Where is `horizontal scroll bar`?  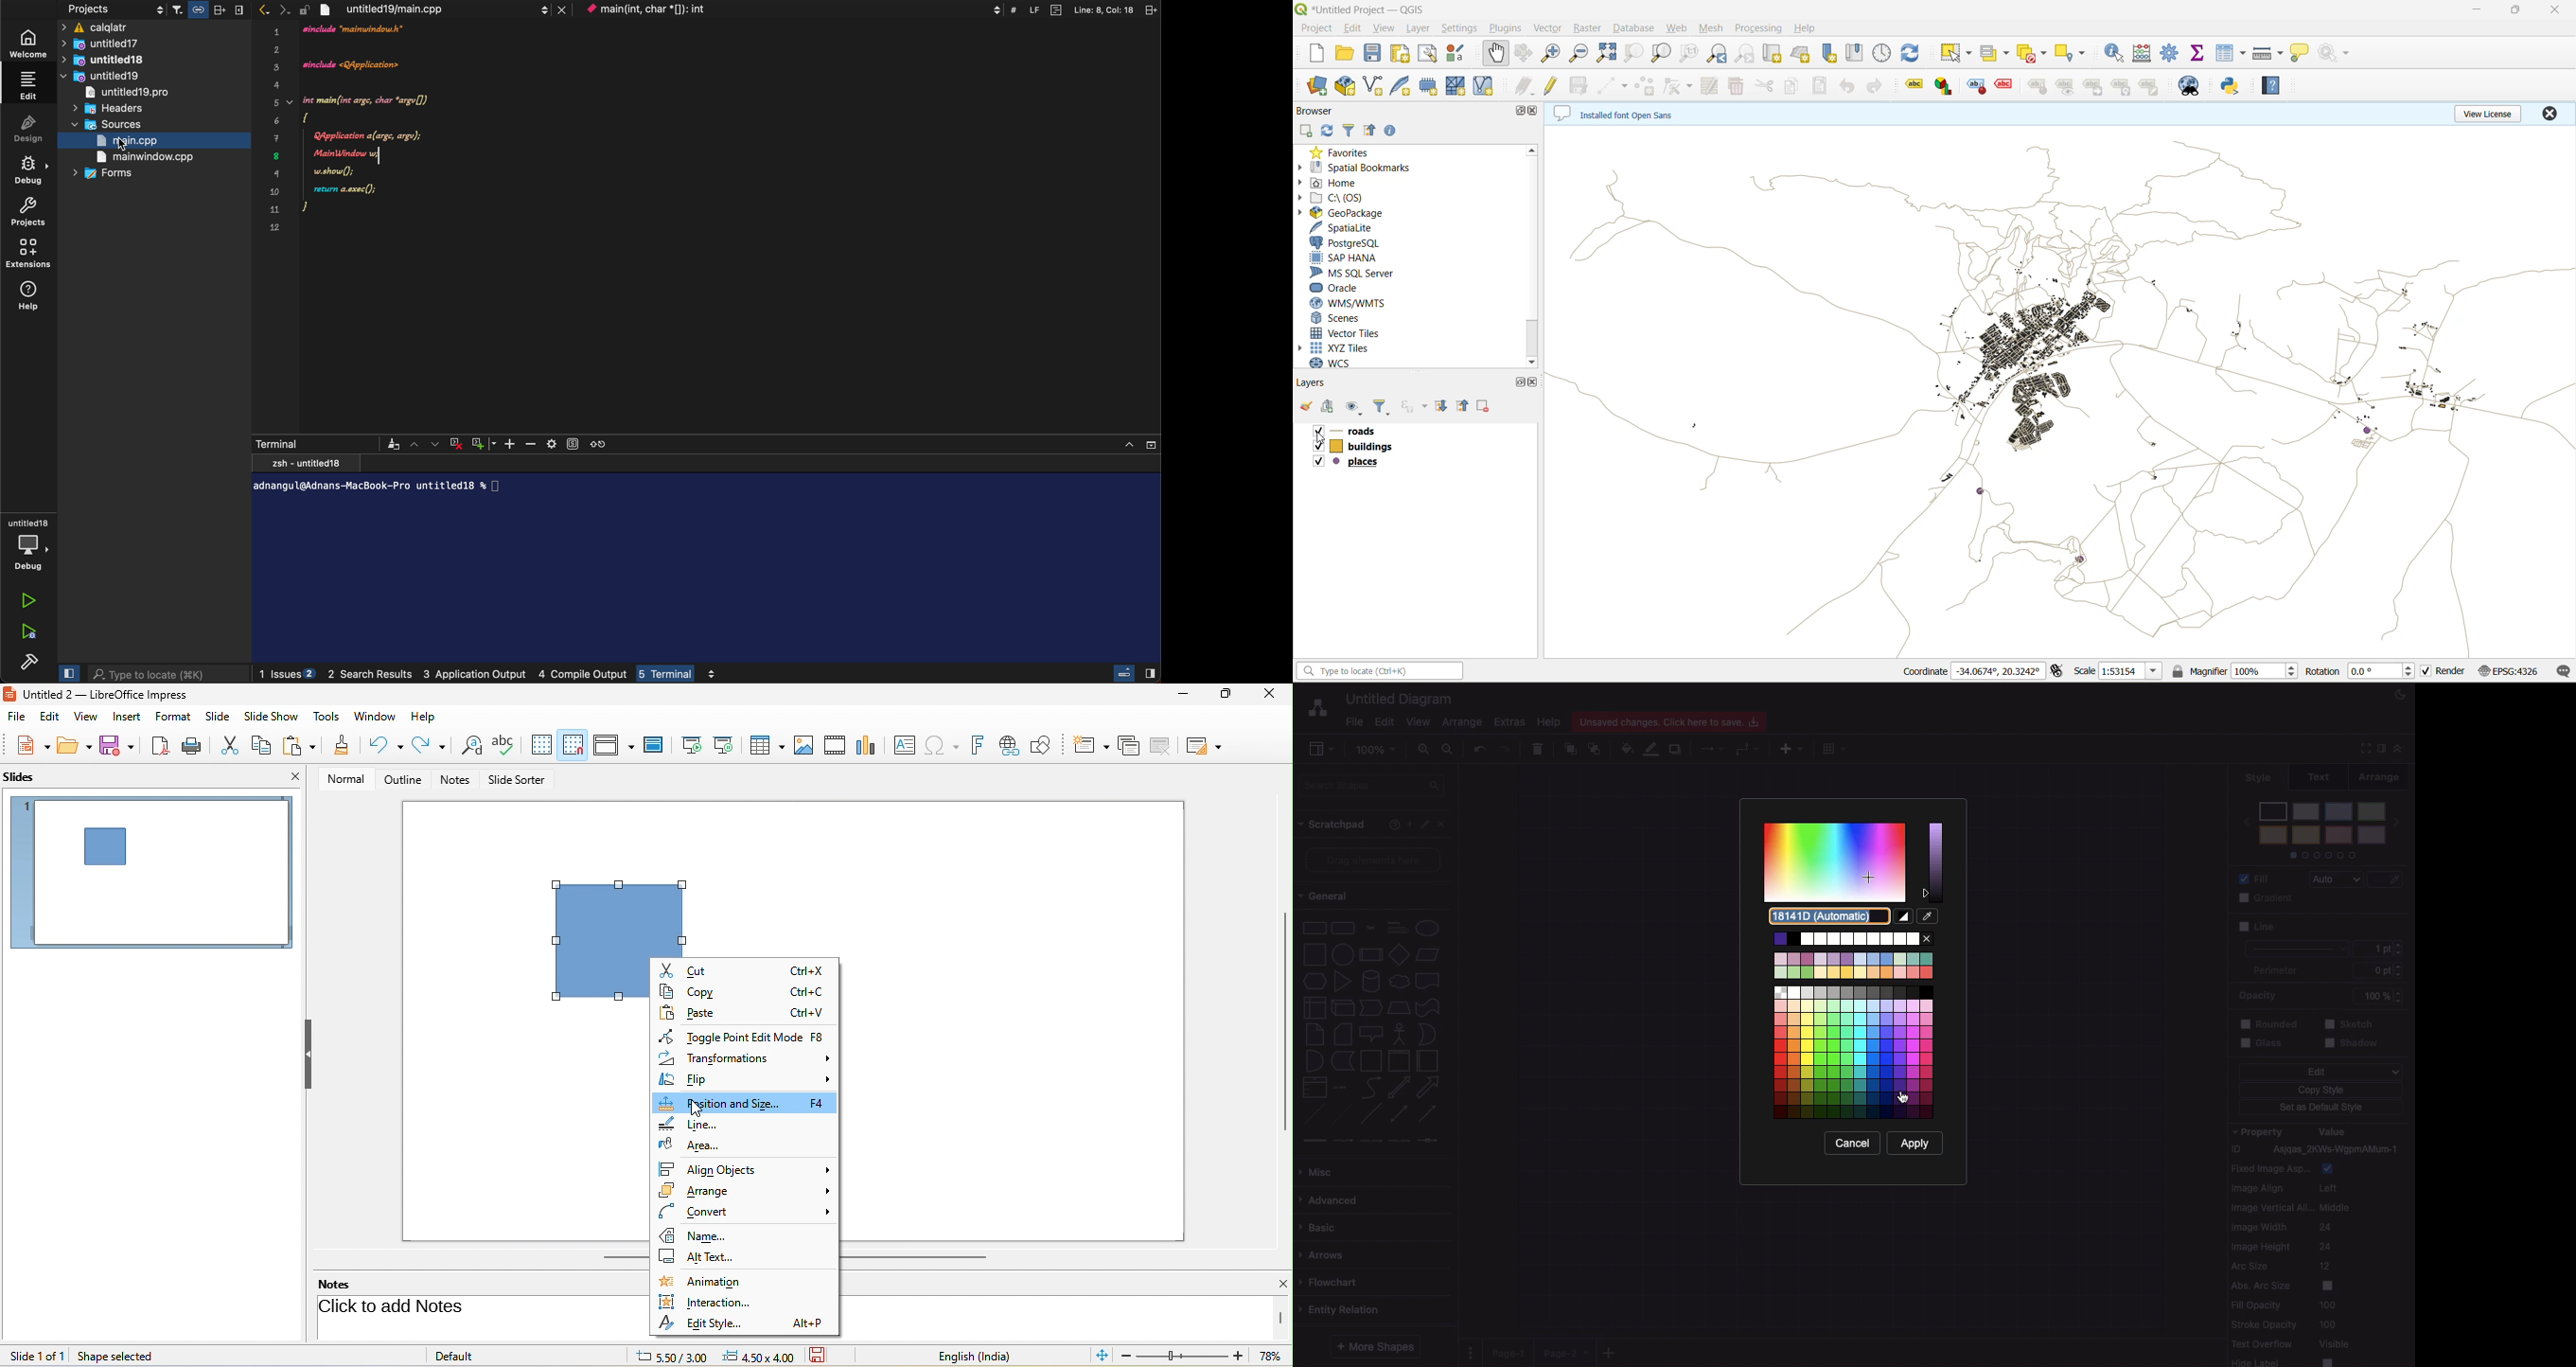 horizontal scroll bar is located at coordinates (916, 1255).